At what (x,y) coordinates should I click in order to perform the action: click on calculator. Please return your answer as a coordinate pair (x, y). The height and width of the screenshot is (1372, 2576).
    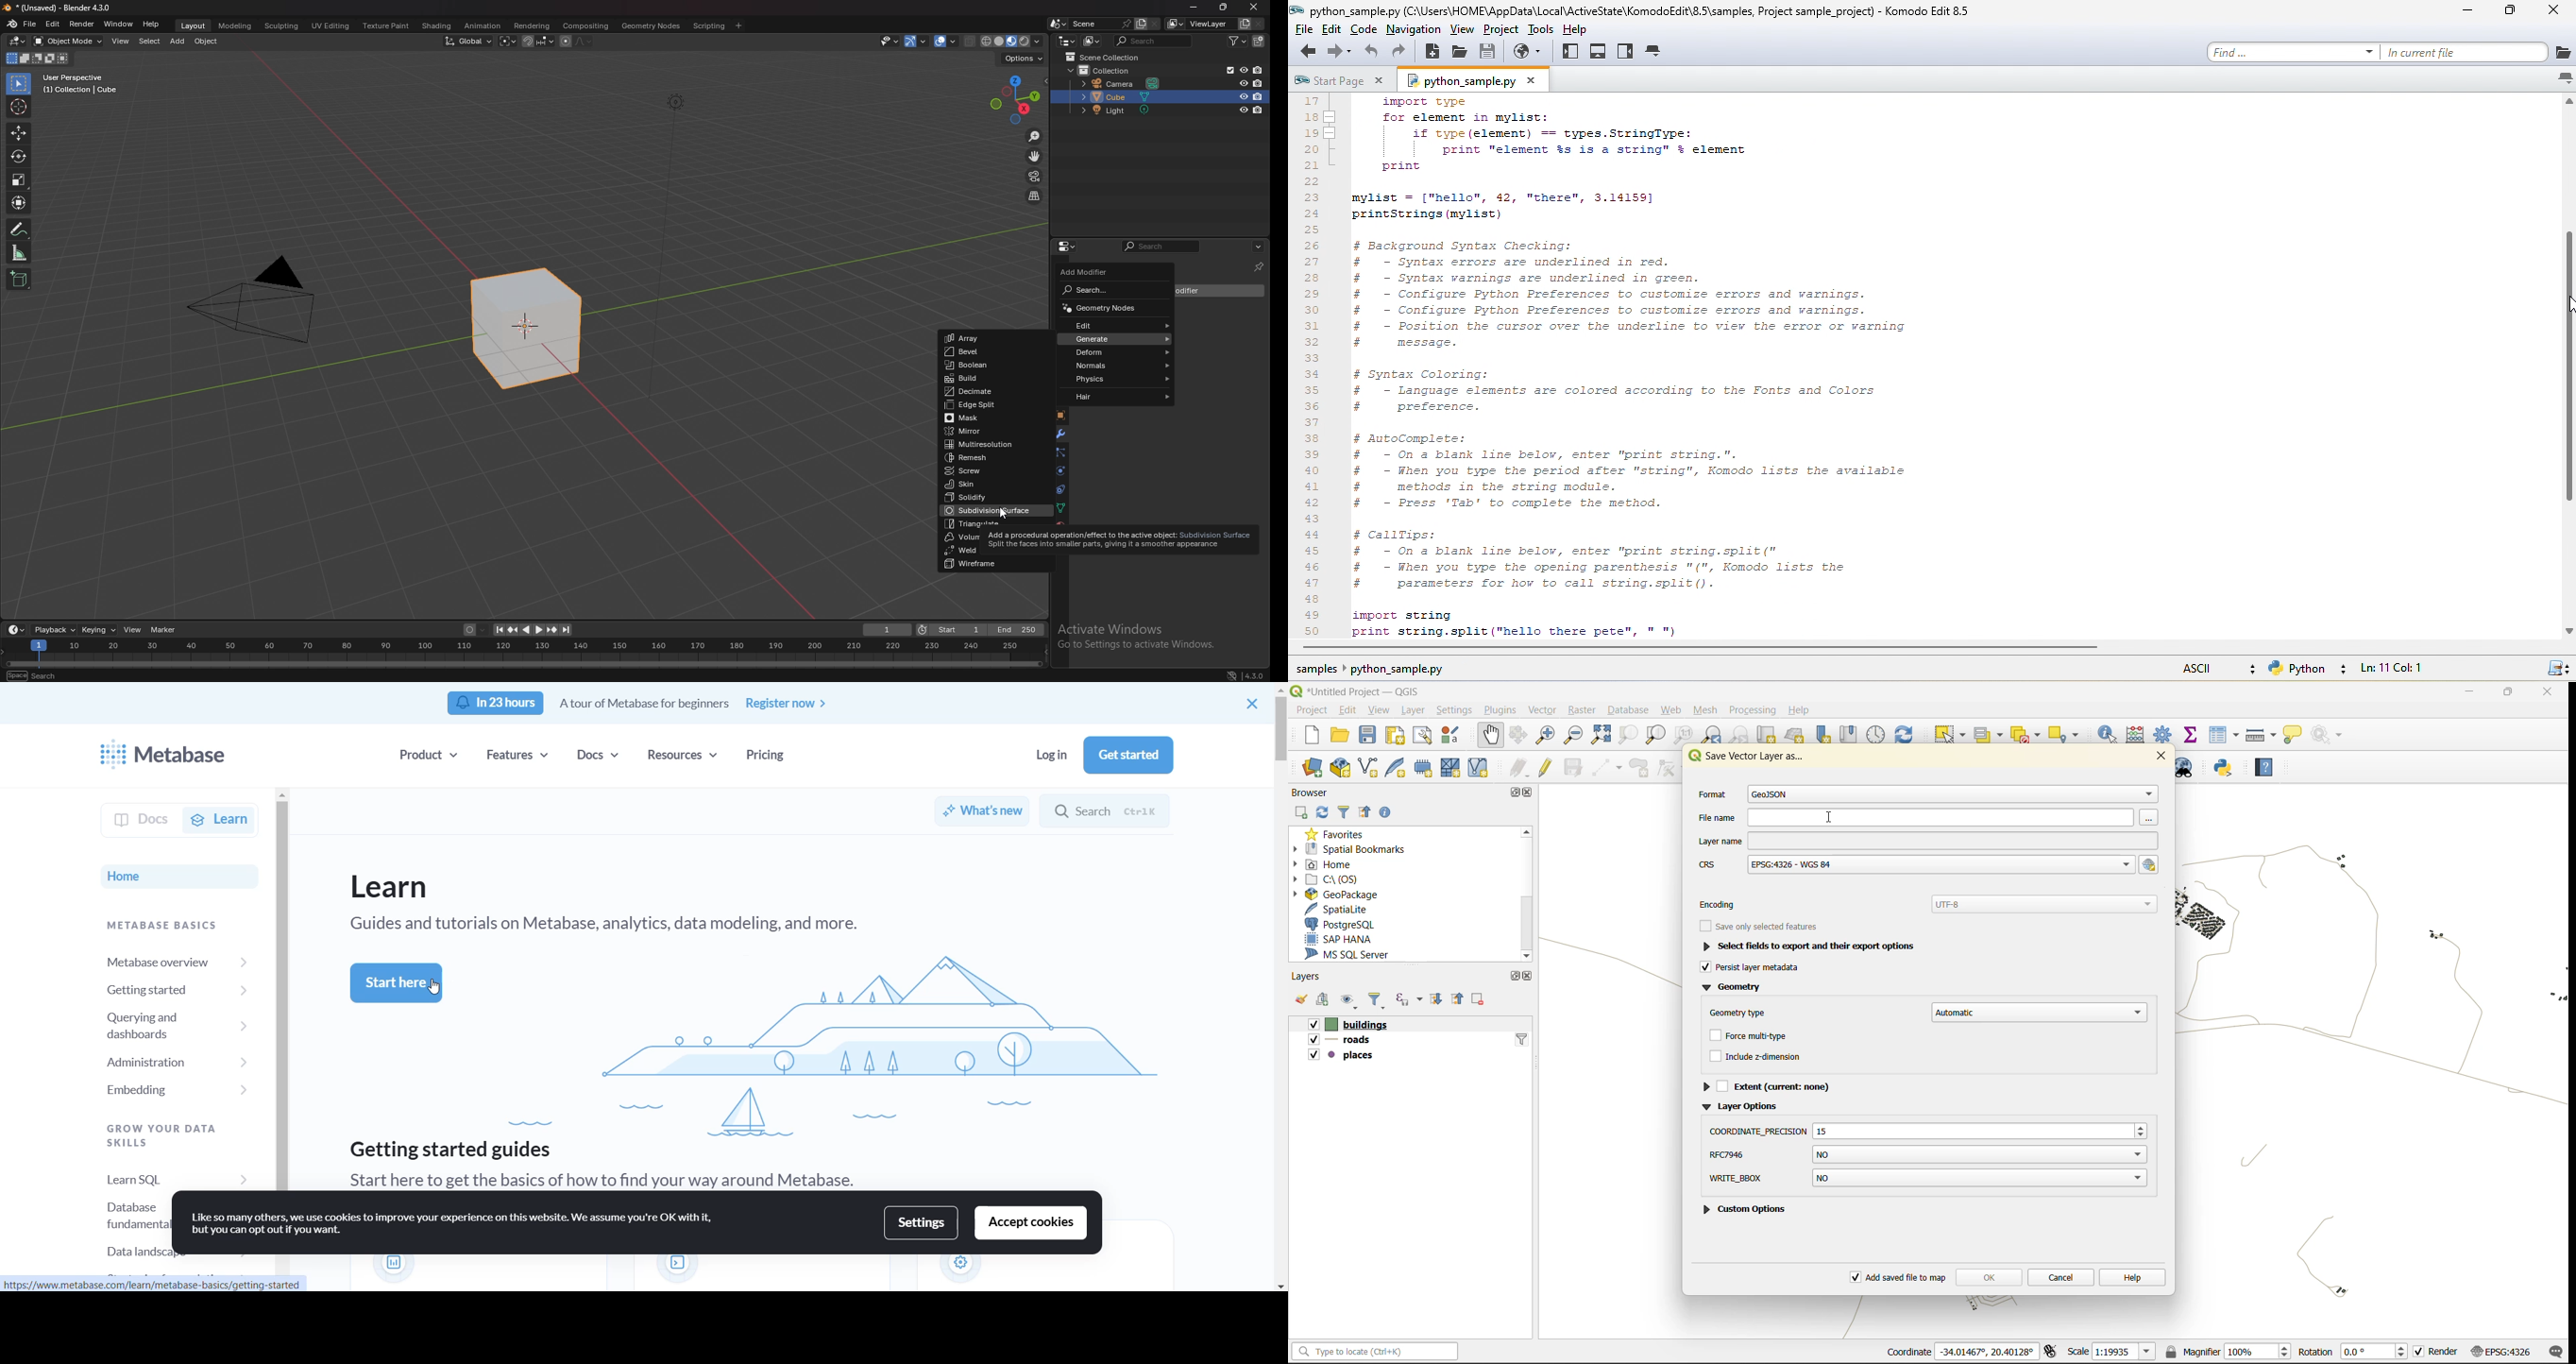
    Looking at the image, I should click on (2139, 735).